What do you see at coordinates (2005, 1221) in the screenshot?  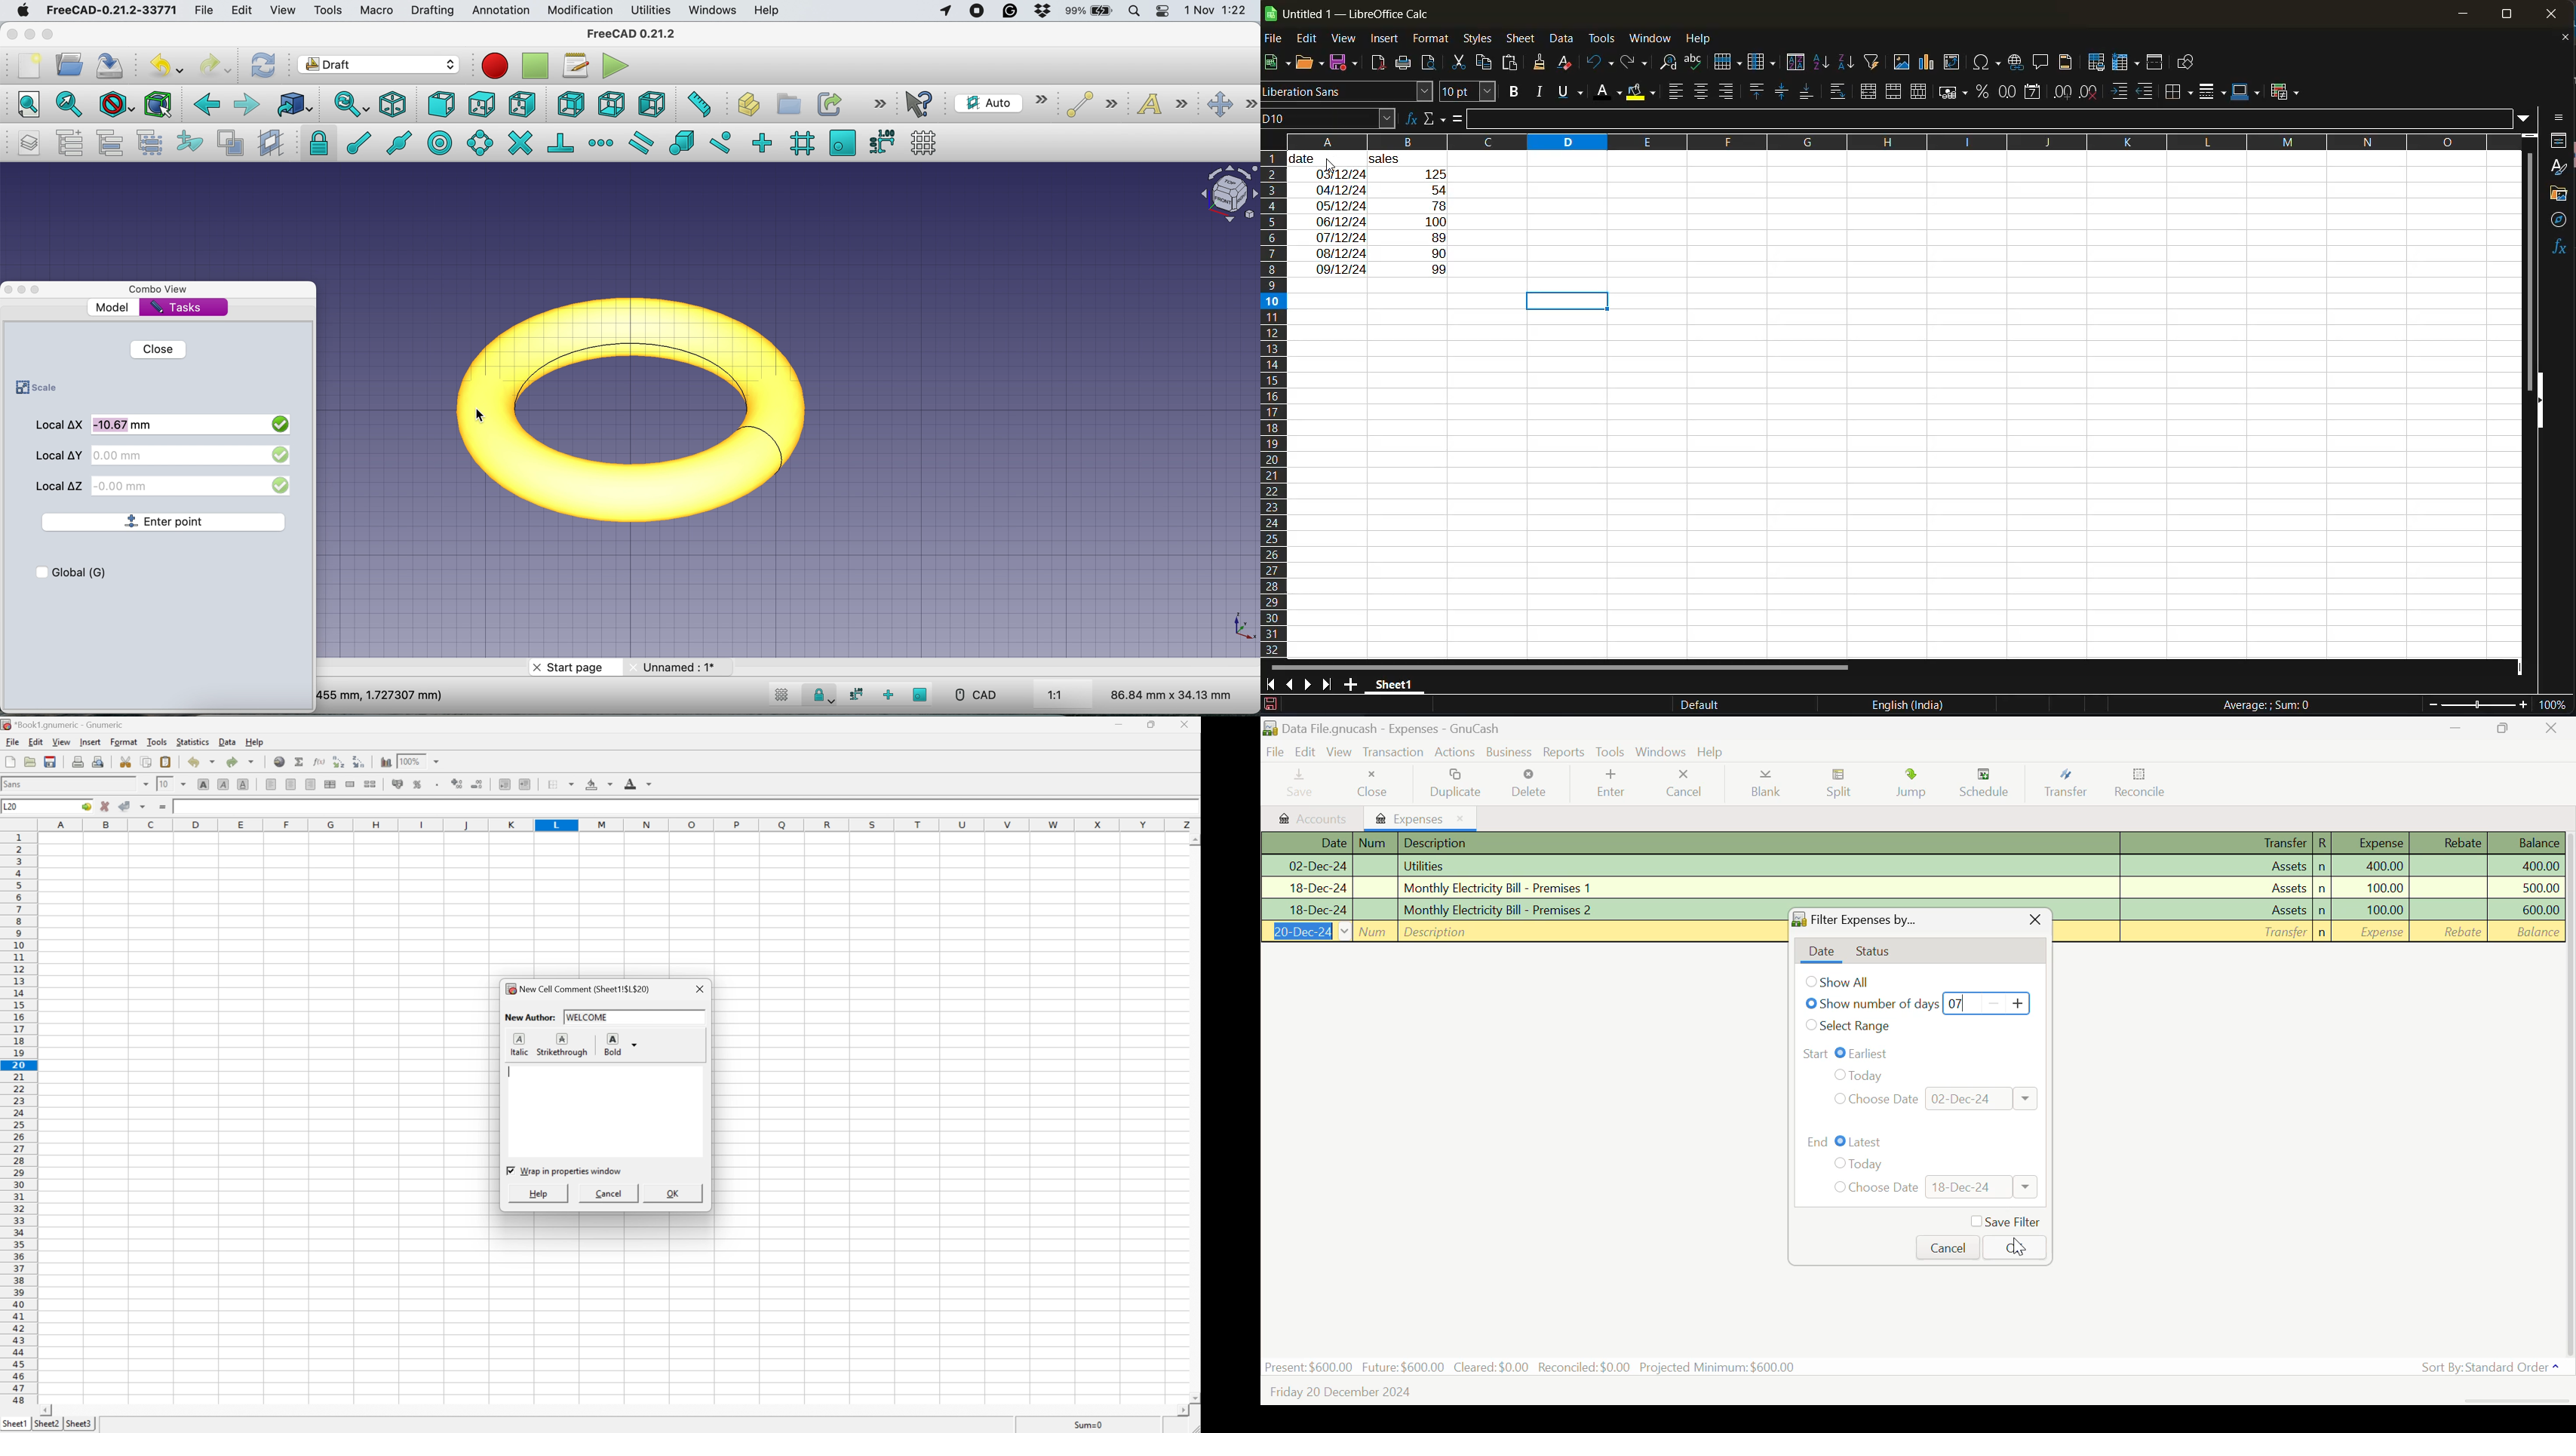 I see `Save Filter Checkbox` at bounding box center [2005, 1221].